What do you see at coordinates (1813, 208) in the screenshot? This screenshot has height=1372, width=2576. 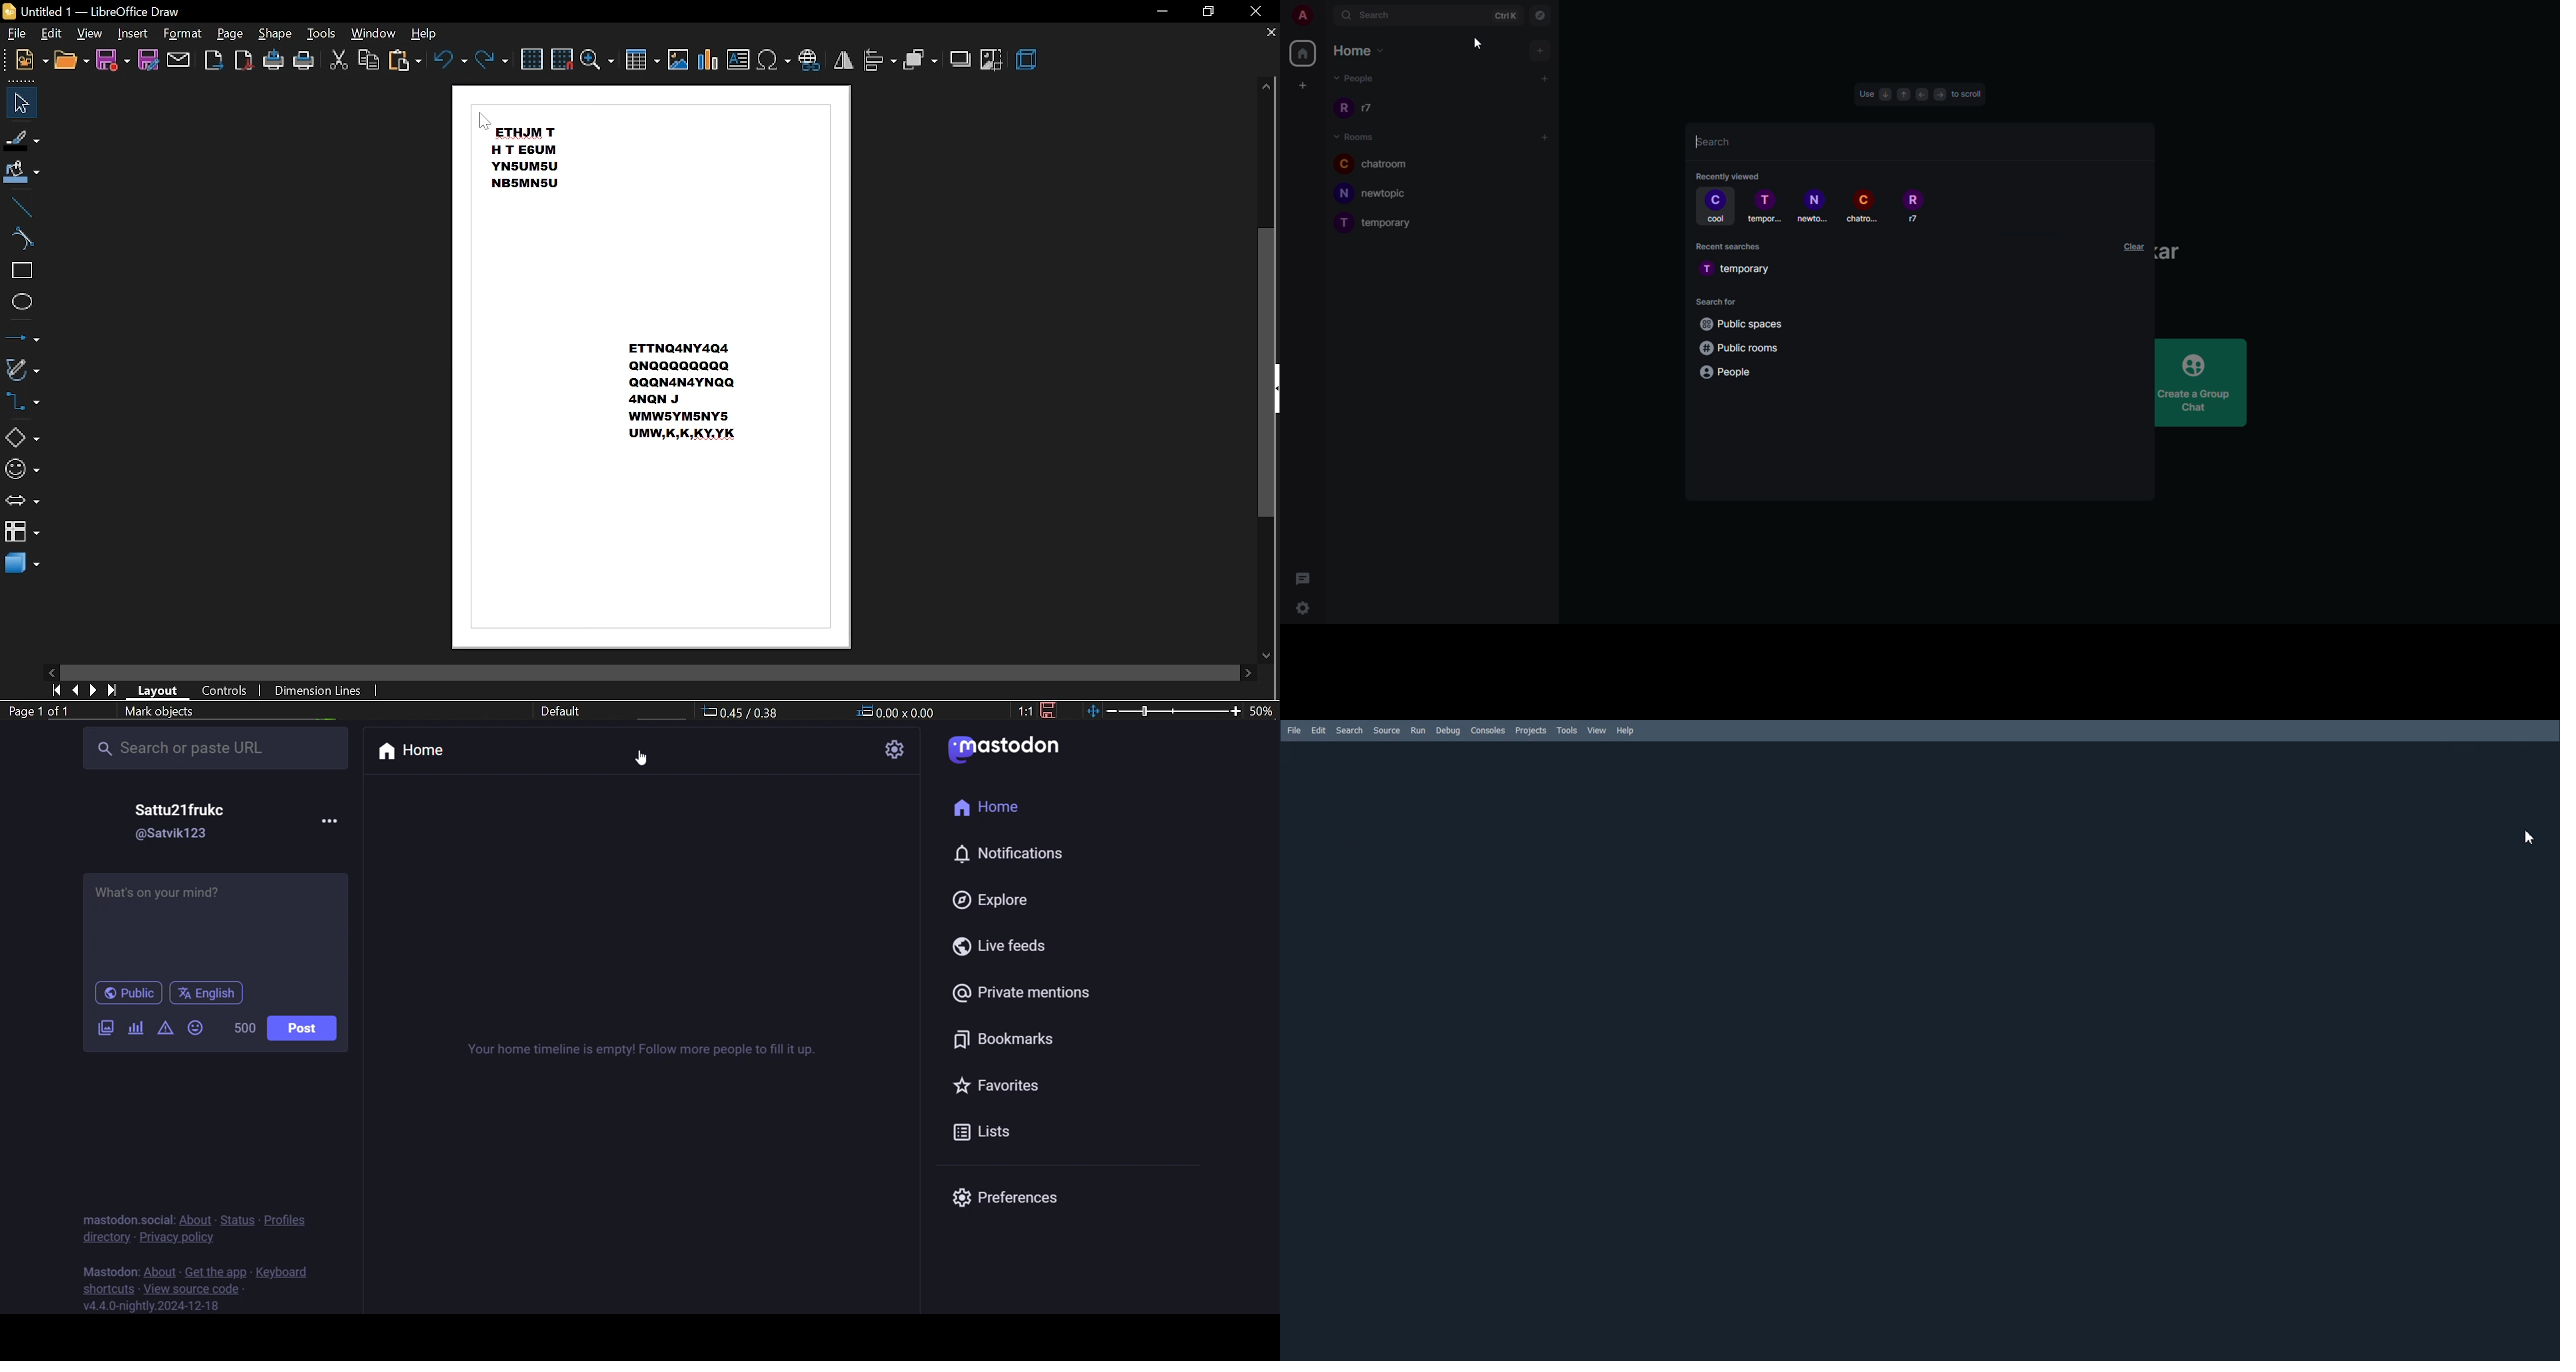 I see `room` at bounding box center [1813, 208].